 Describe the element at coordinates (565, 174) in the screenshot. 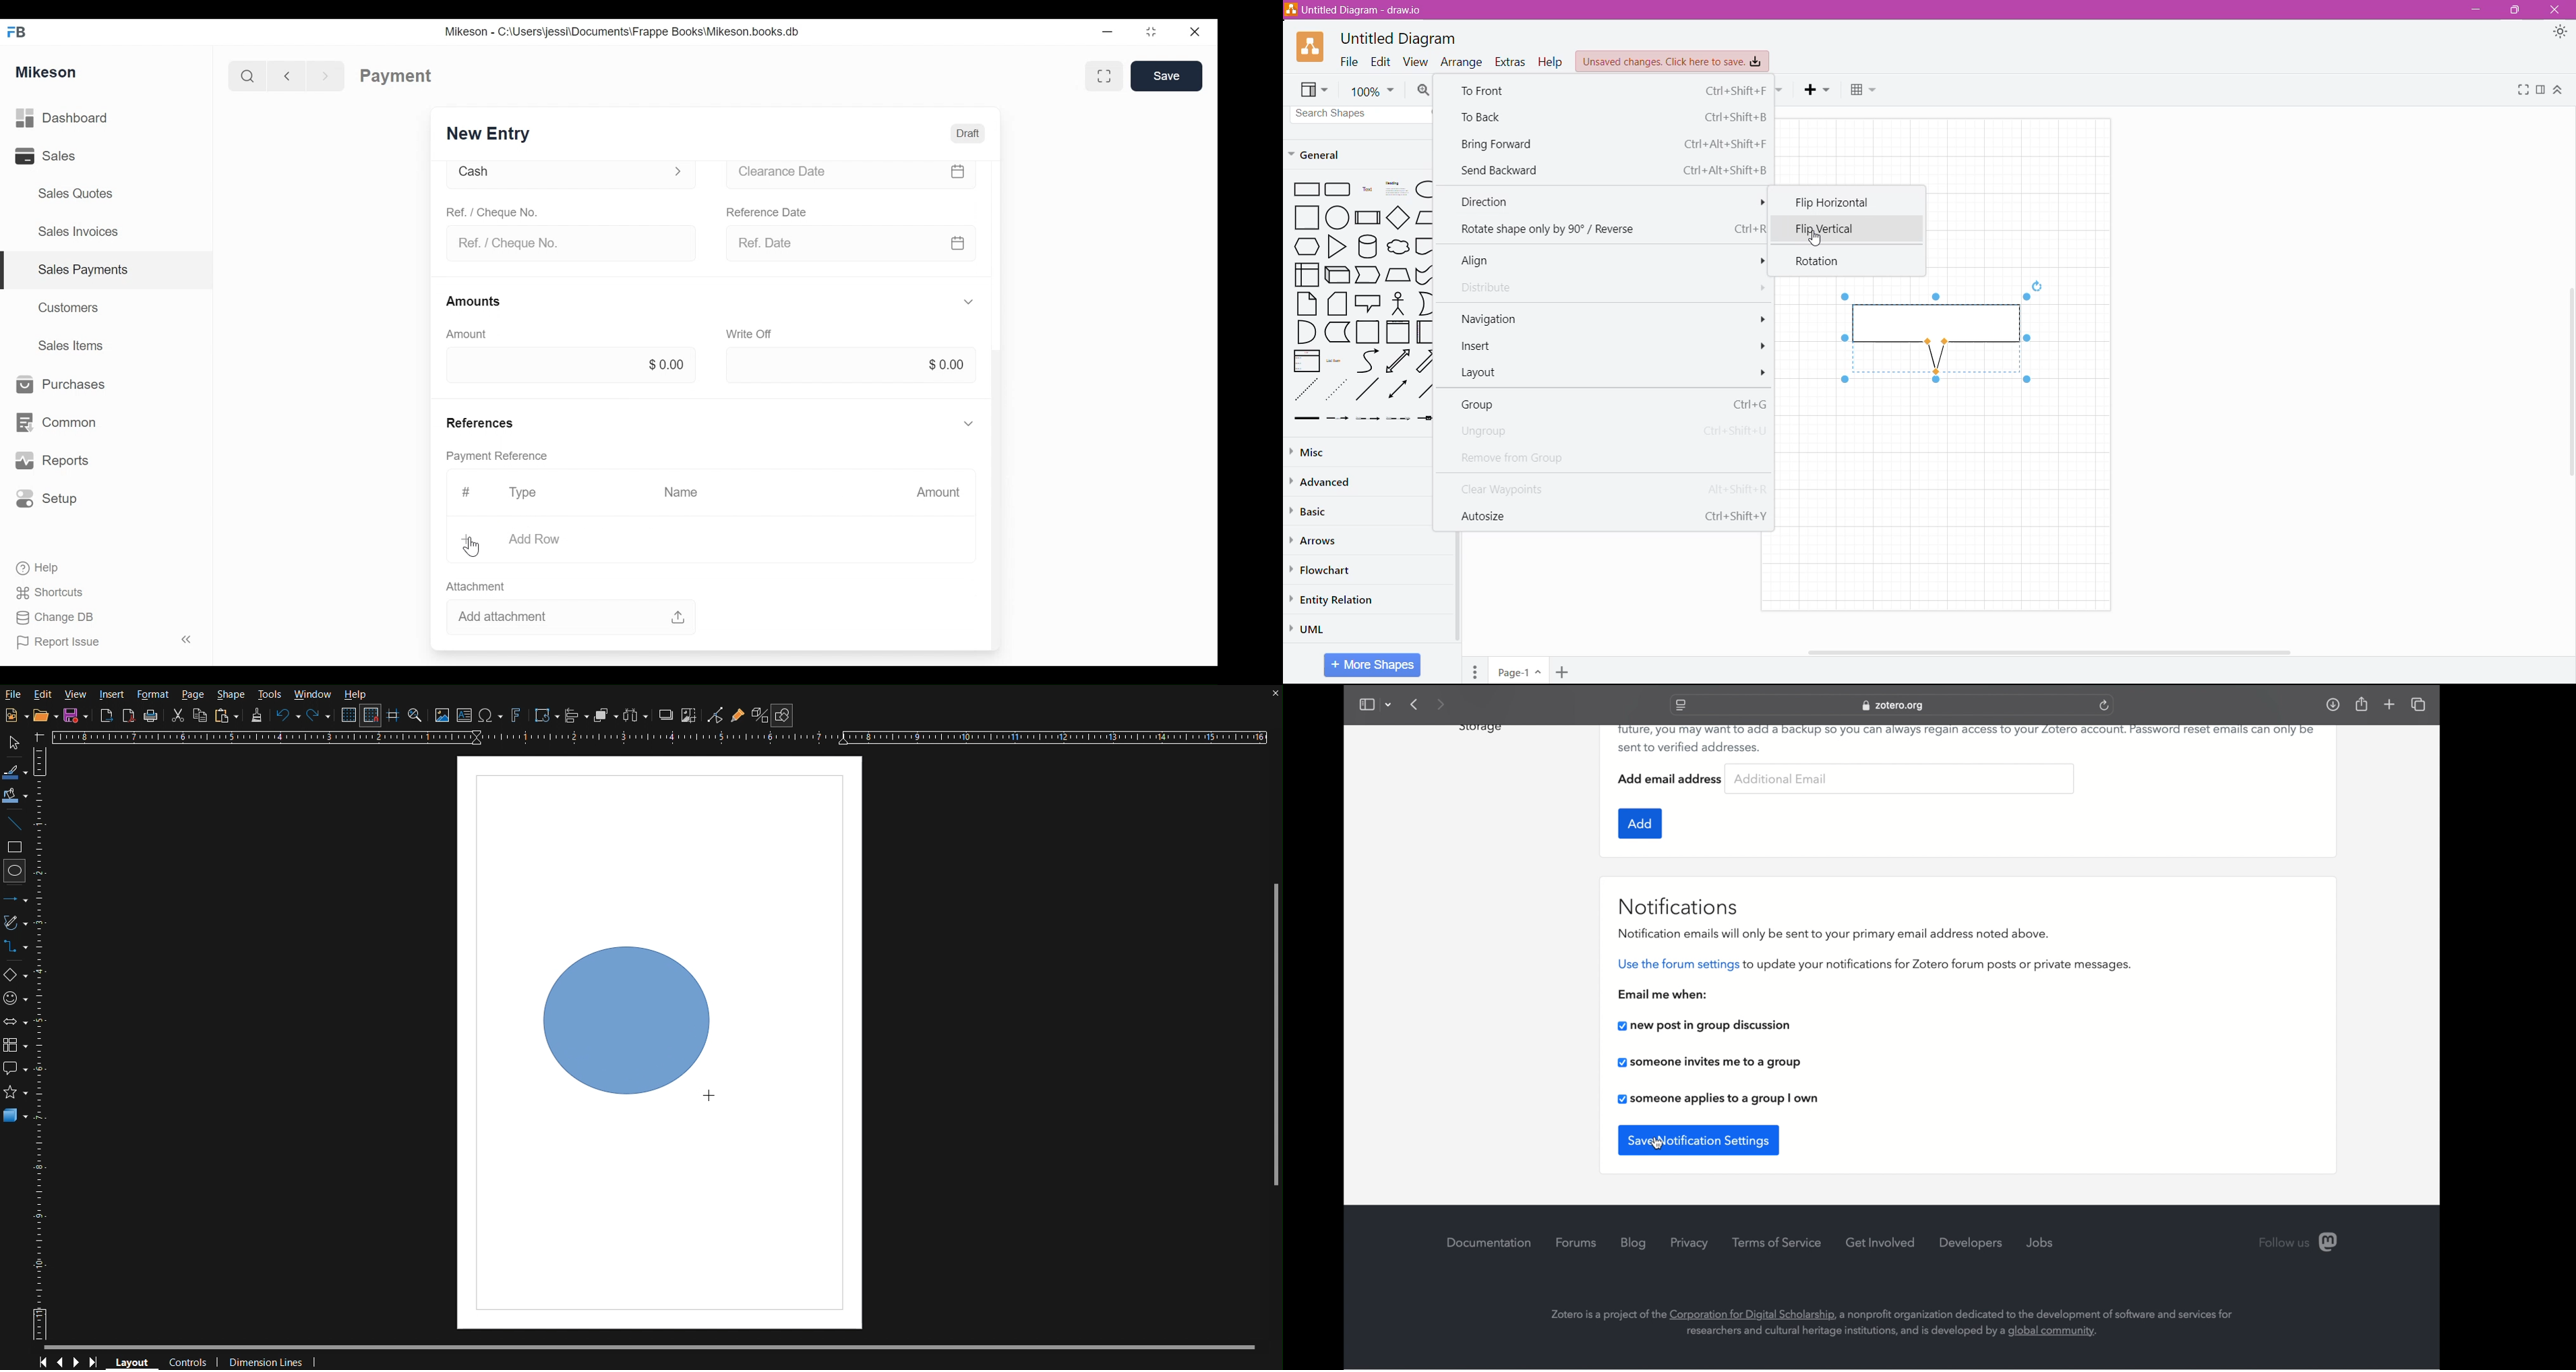

I see `Cash` at that location.